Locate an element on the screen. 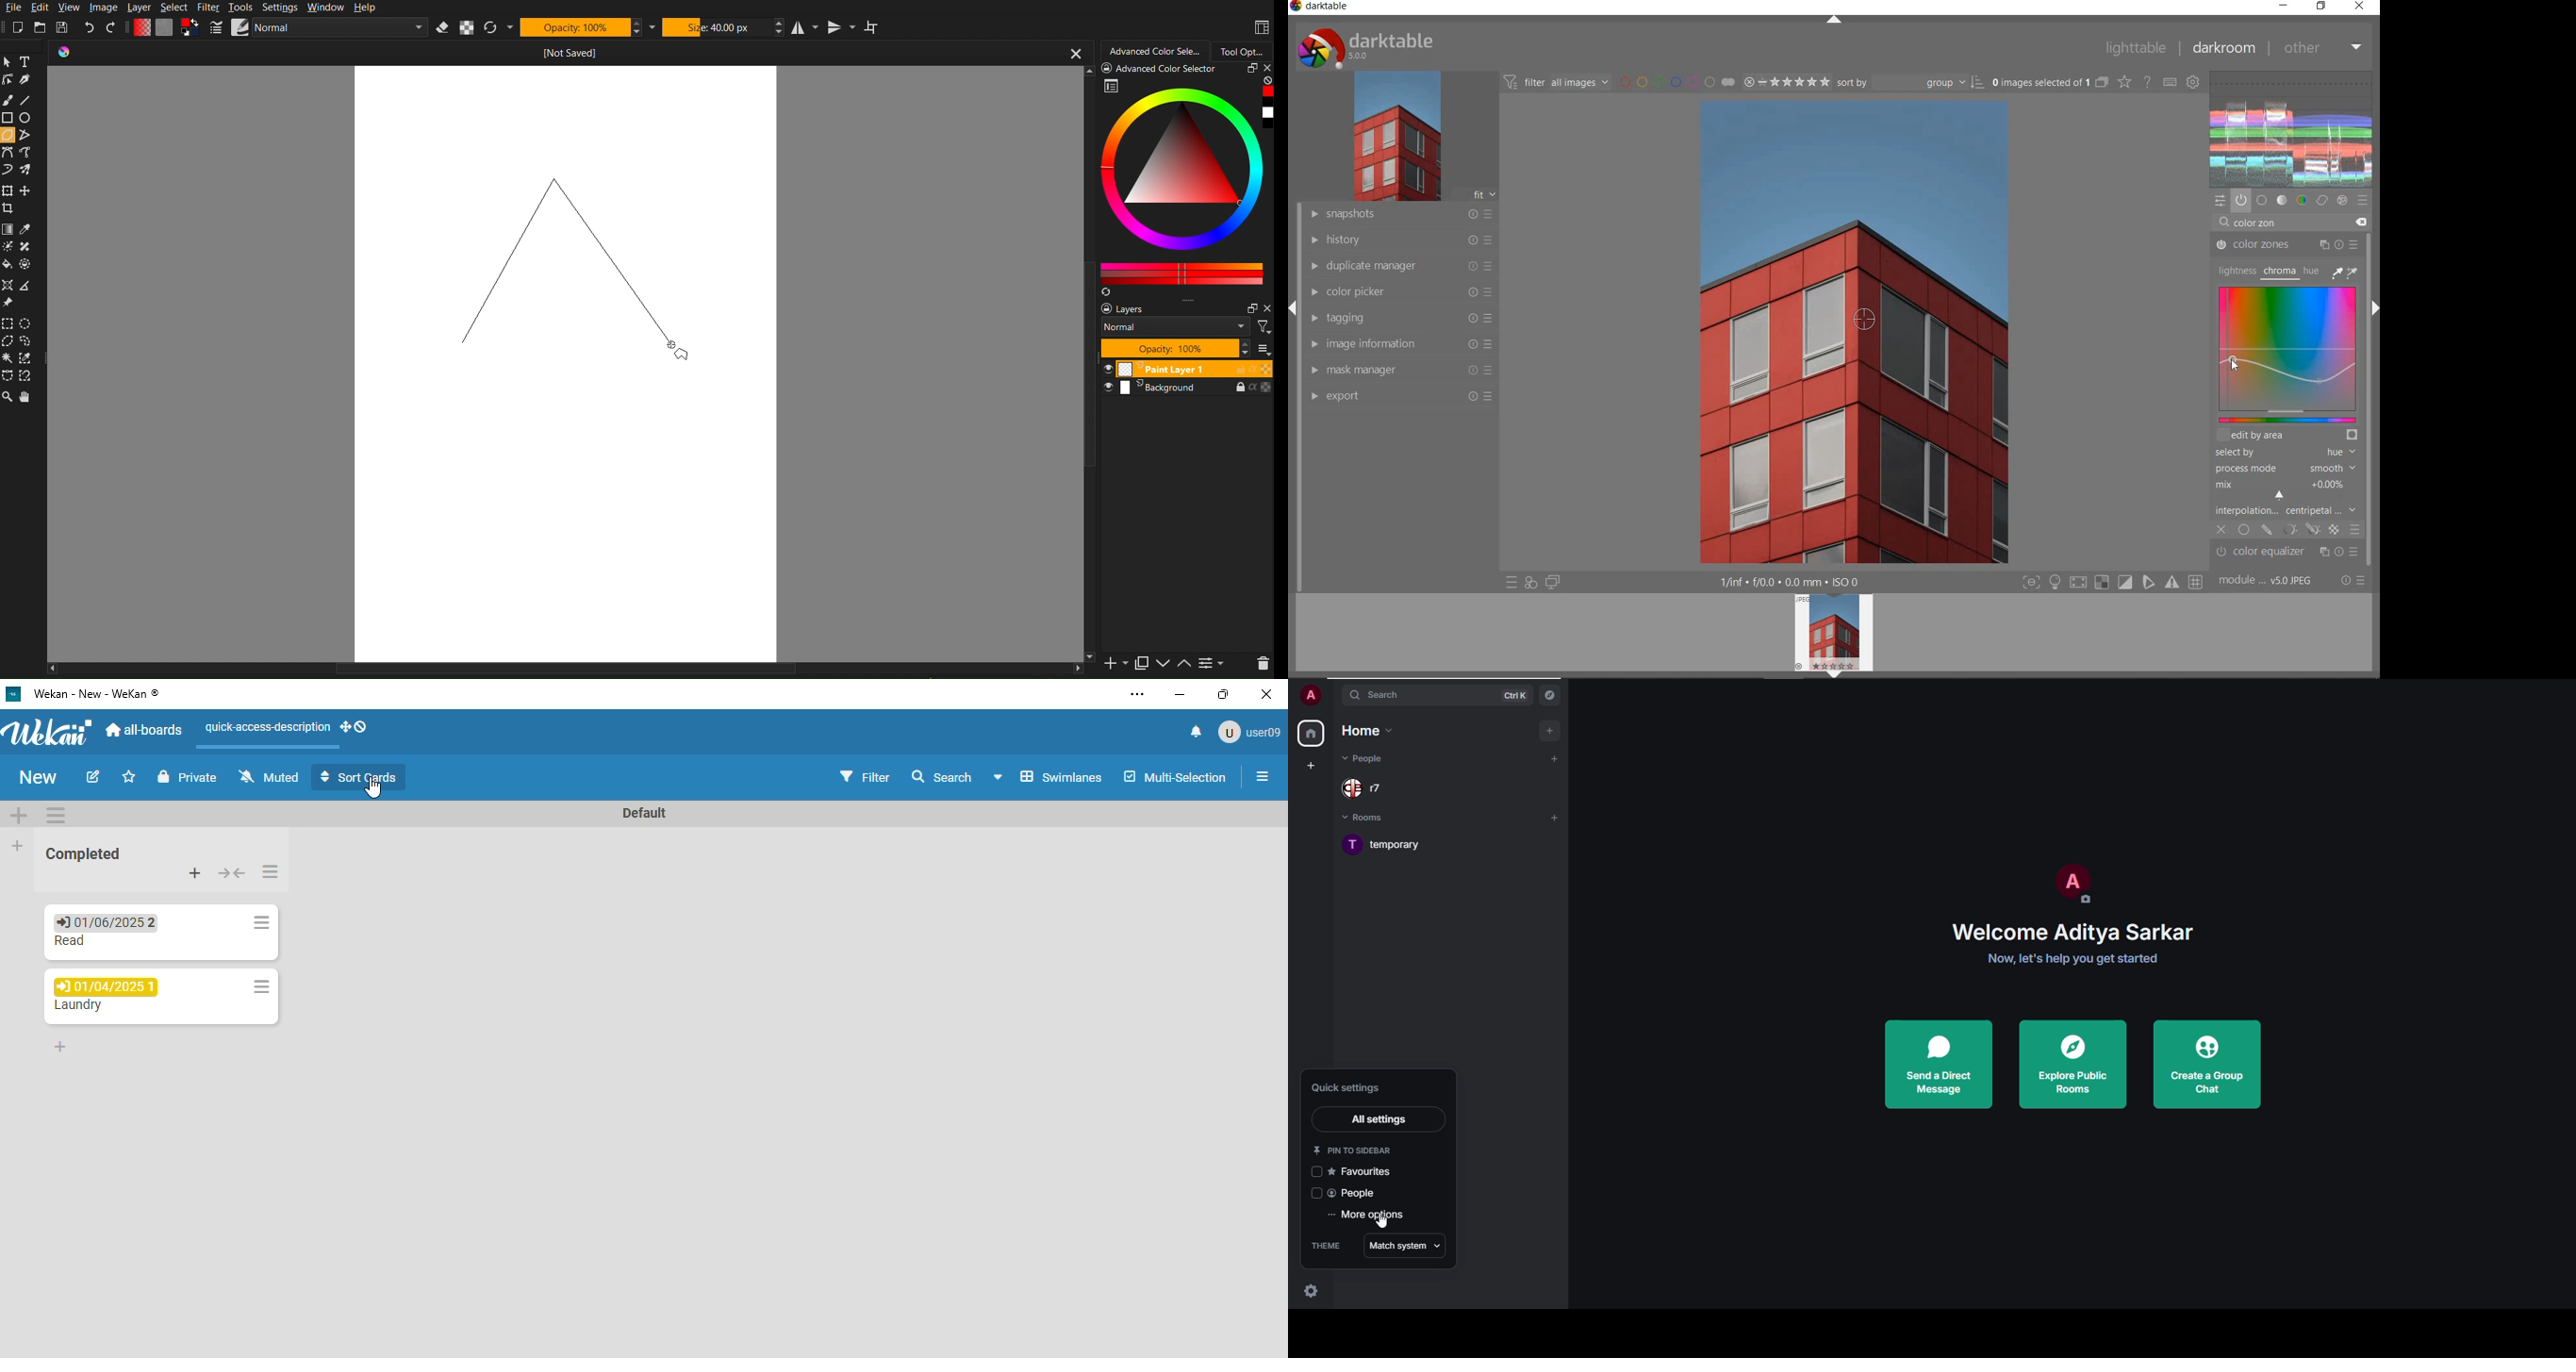 The height and width of the screenshot is (1372, 2576). expand is located at coordinates (1333, 694).